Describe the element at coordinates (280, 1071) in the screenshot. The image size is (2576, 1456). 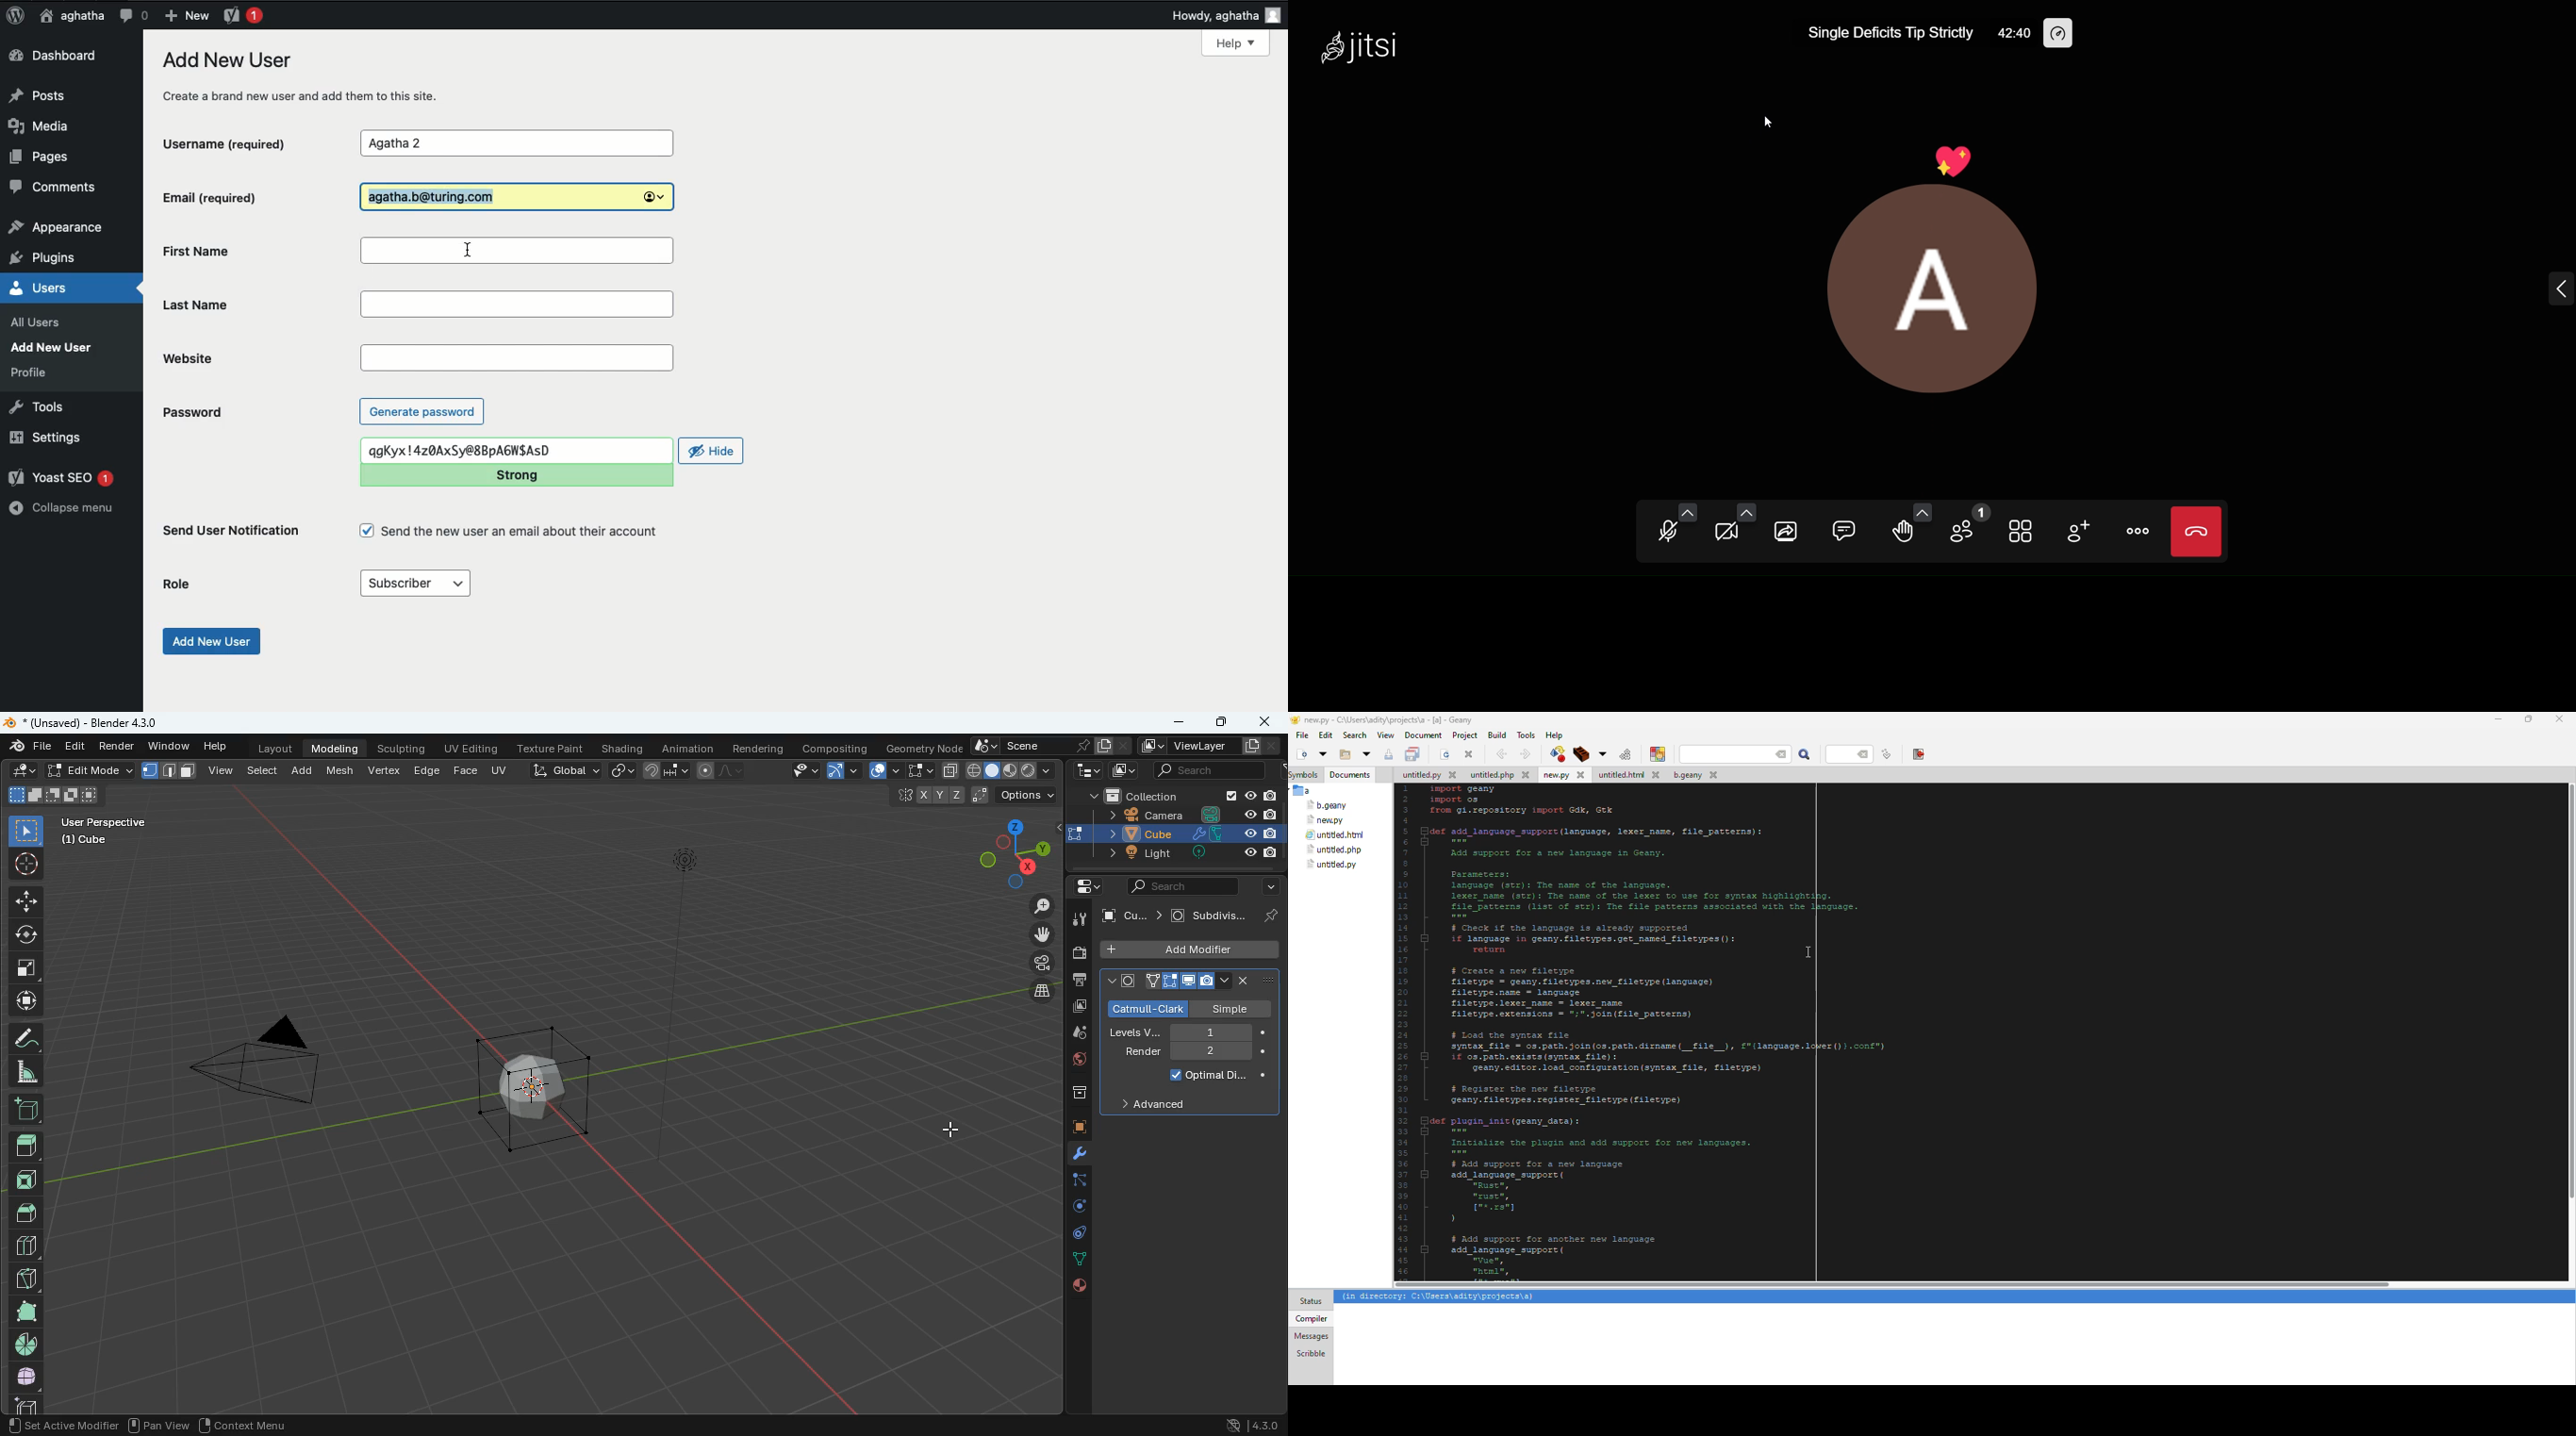
I see `camera` at that location.